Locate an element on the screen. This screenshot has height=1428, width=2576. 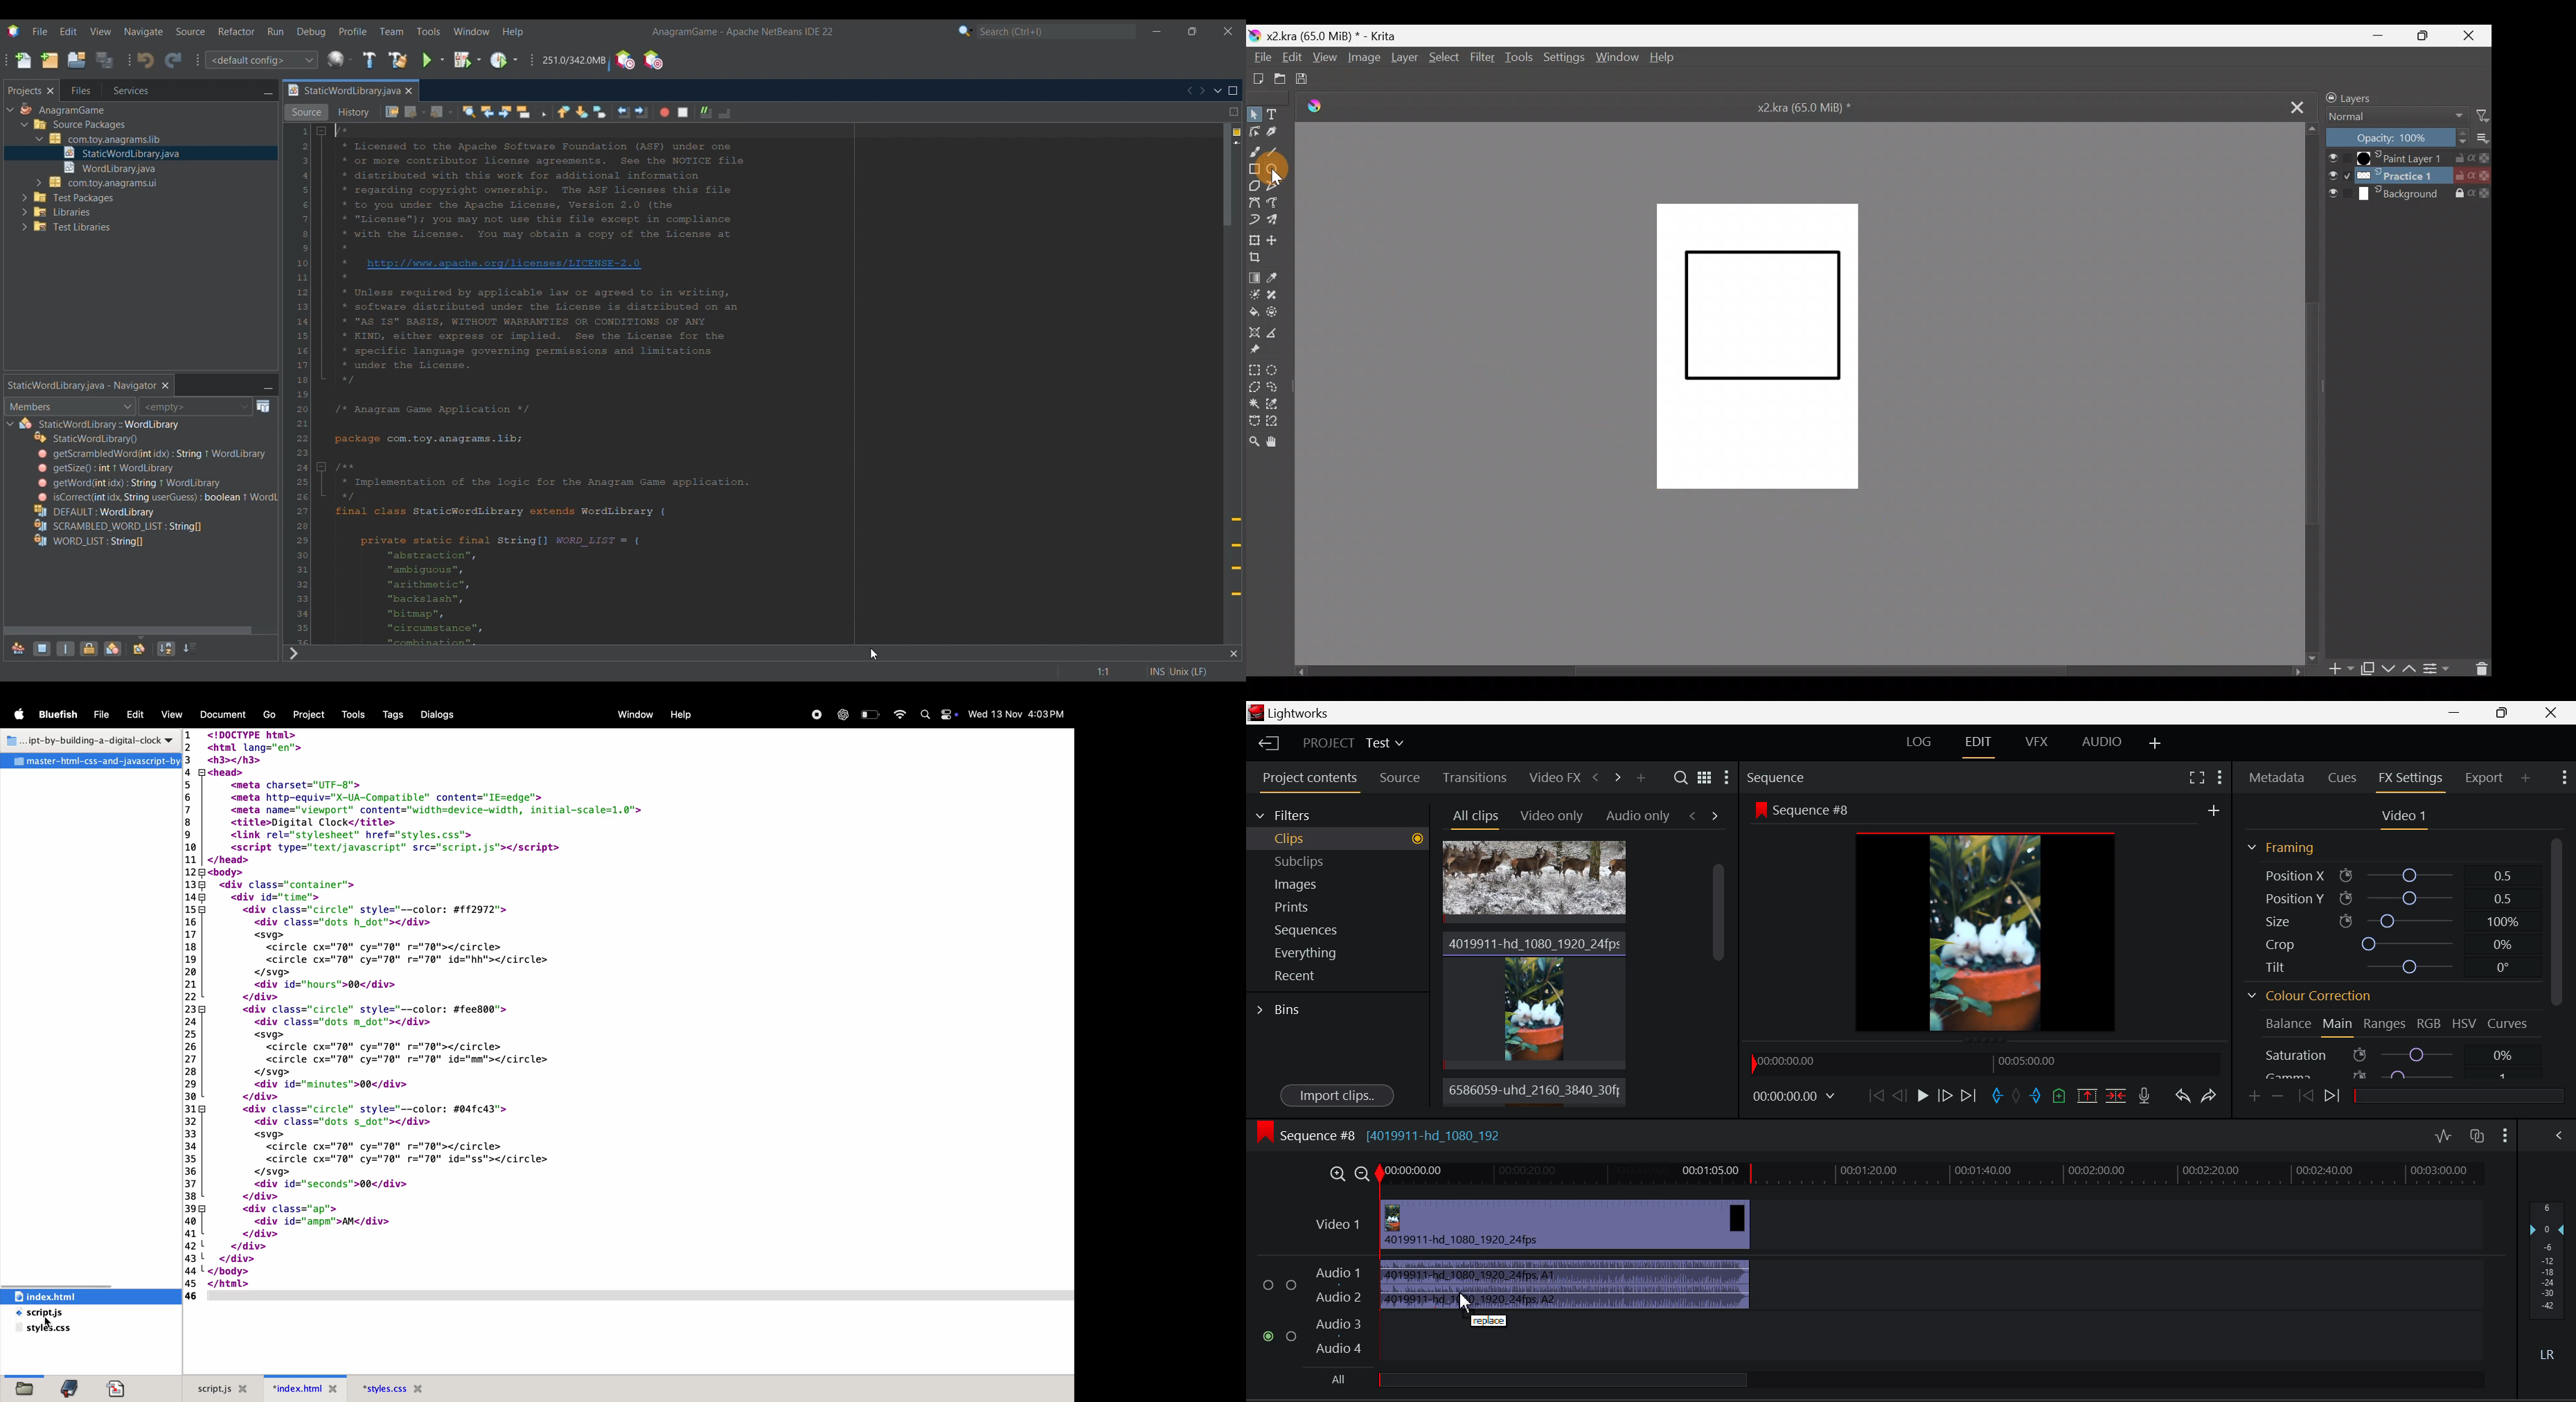
help is located at coordinates (679, 713).